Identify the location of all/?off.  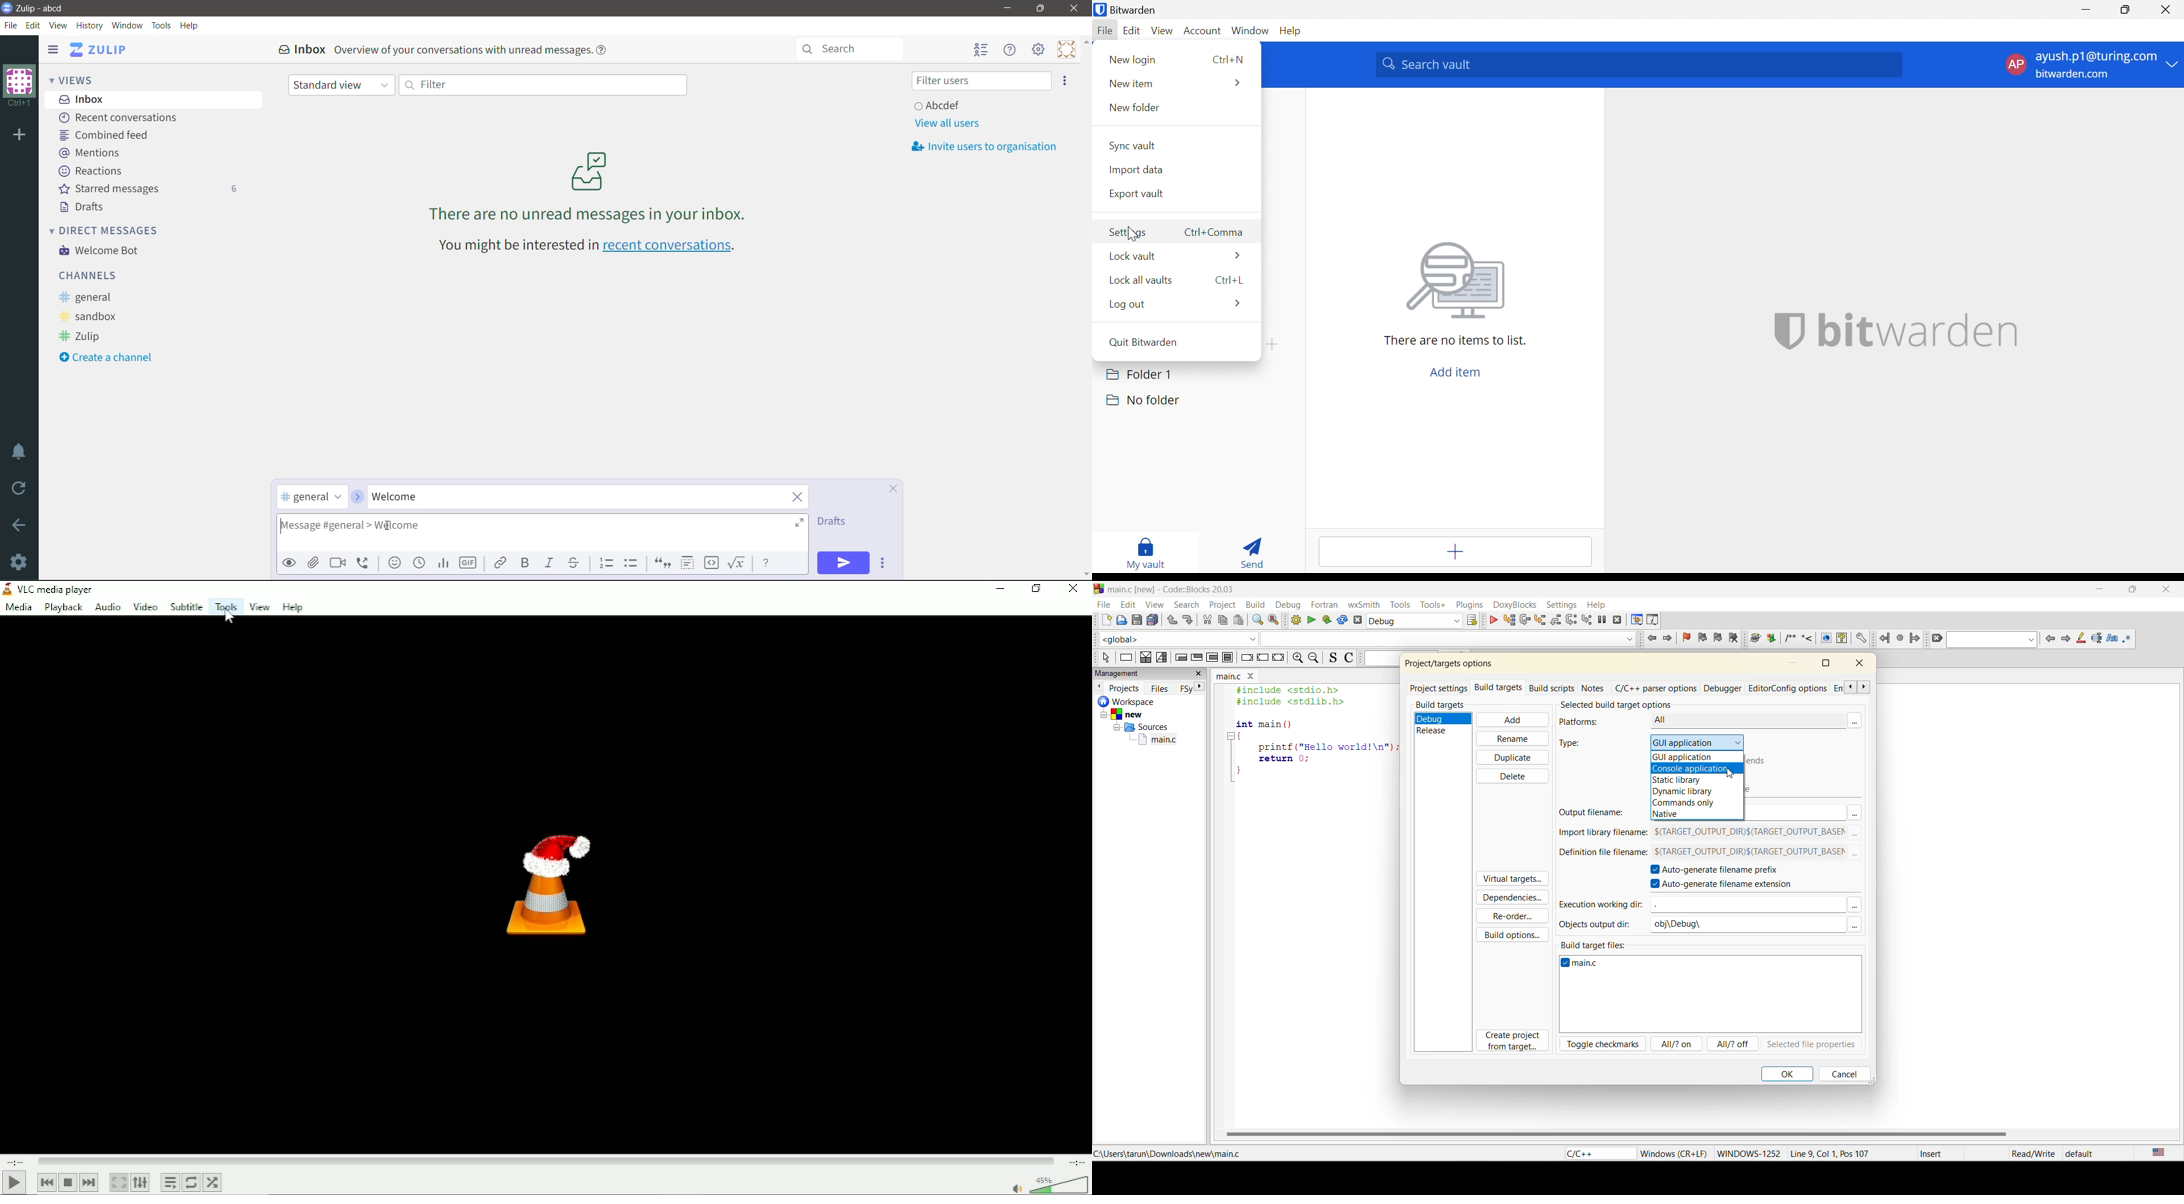
(1734, 1045).